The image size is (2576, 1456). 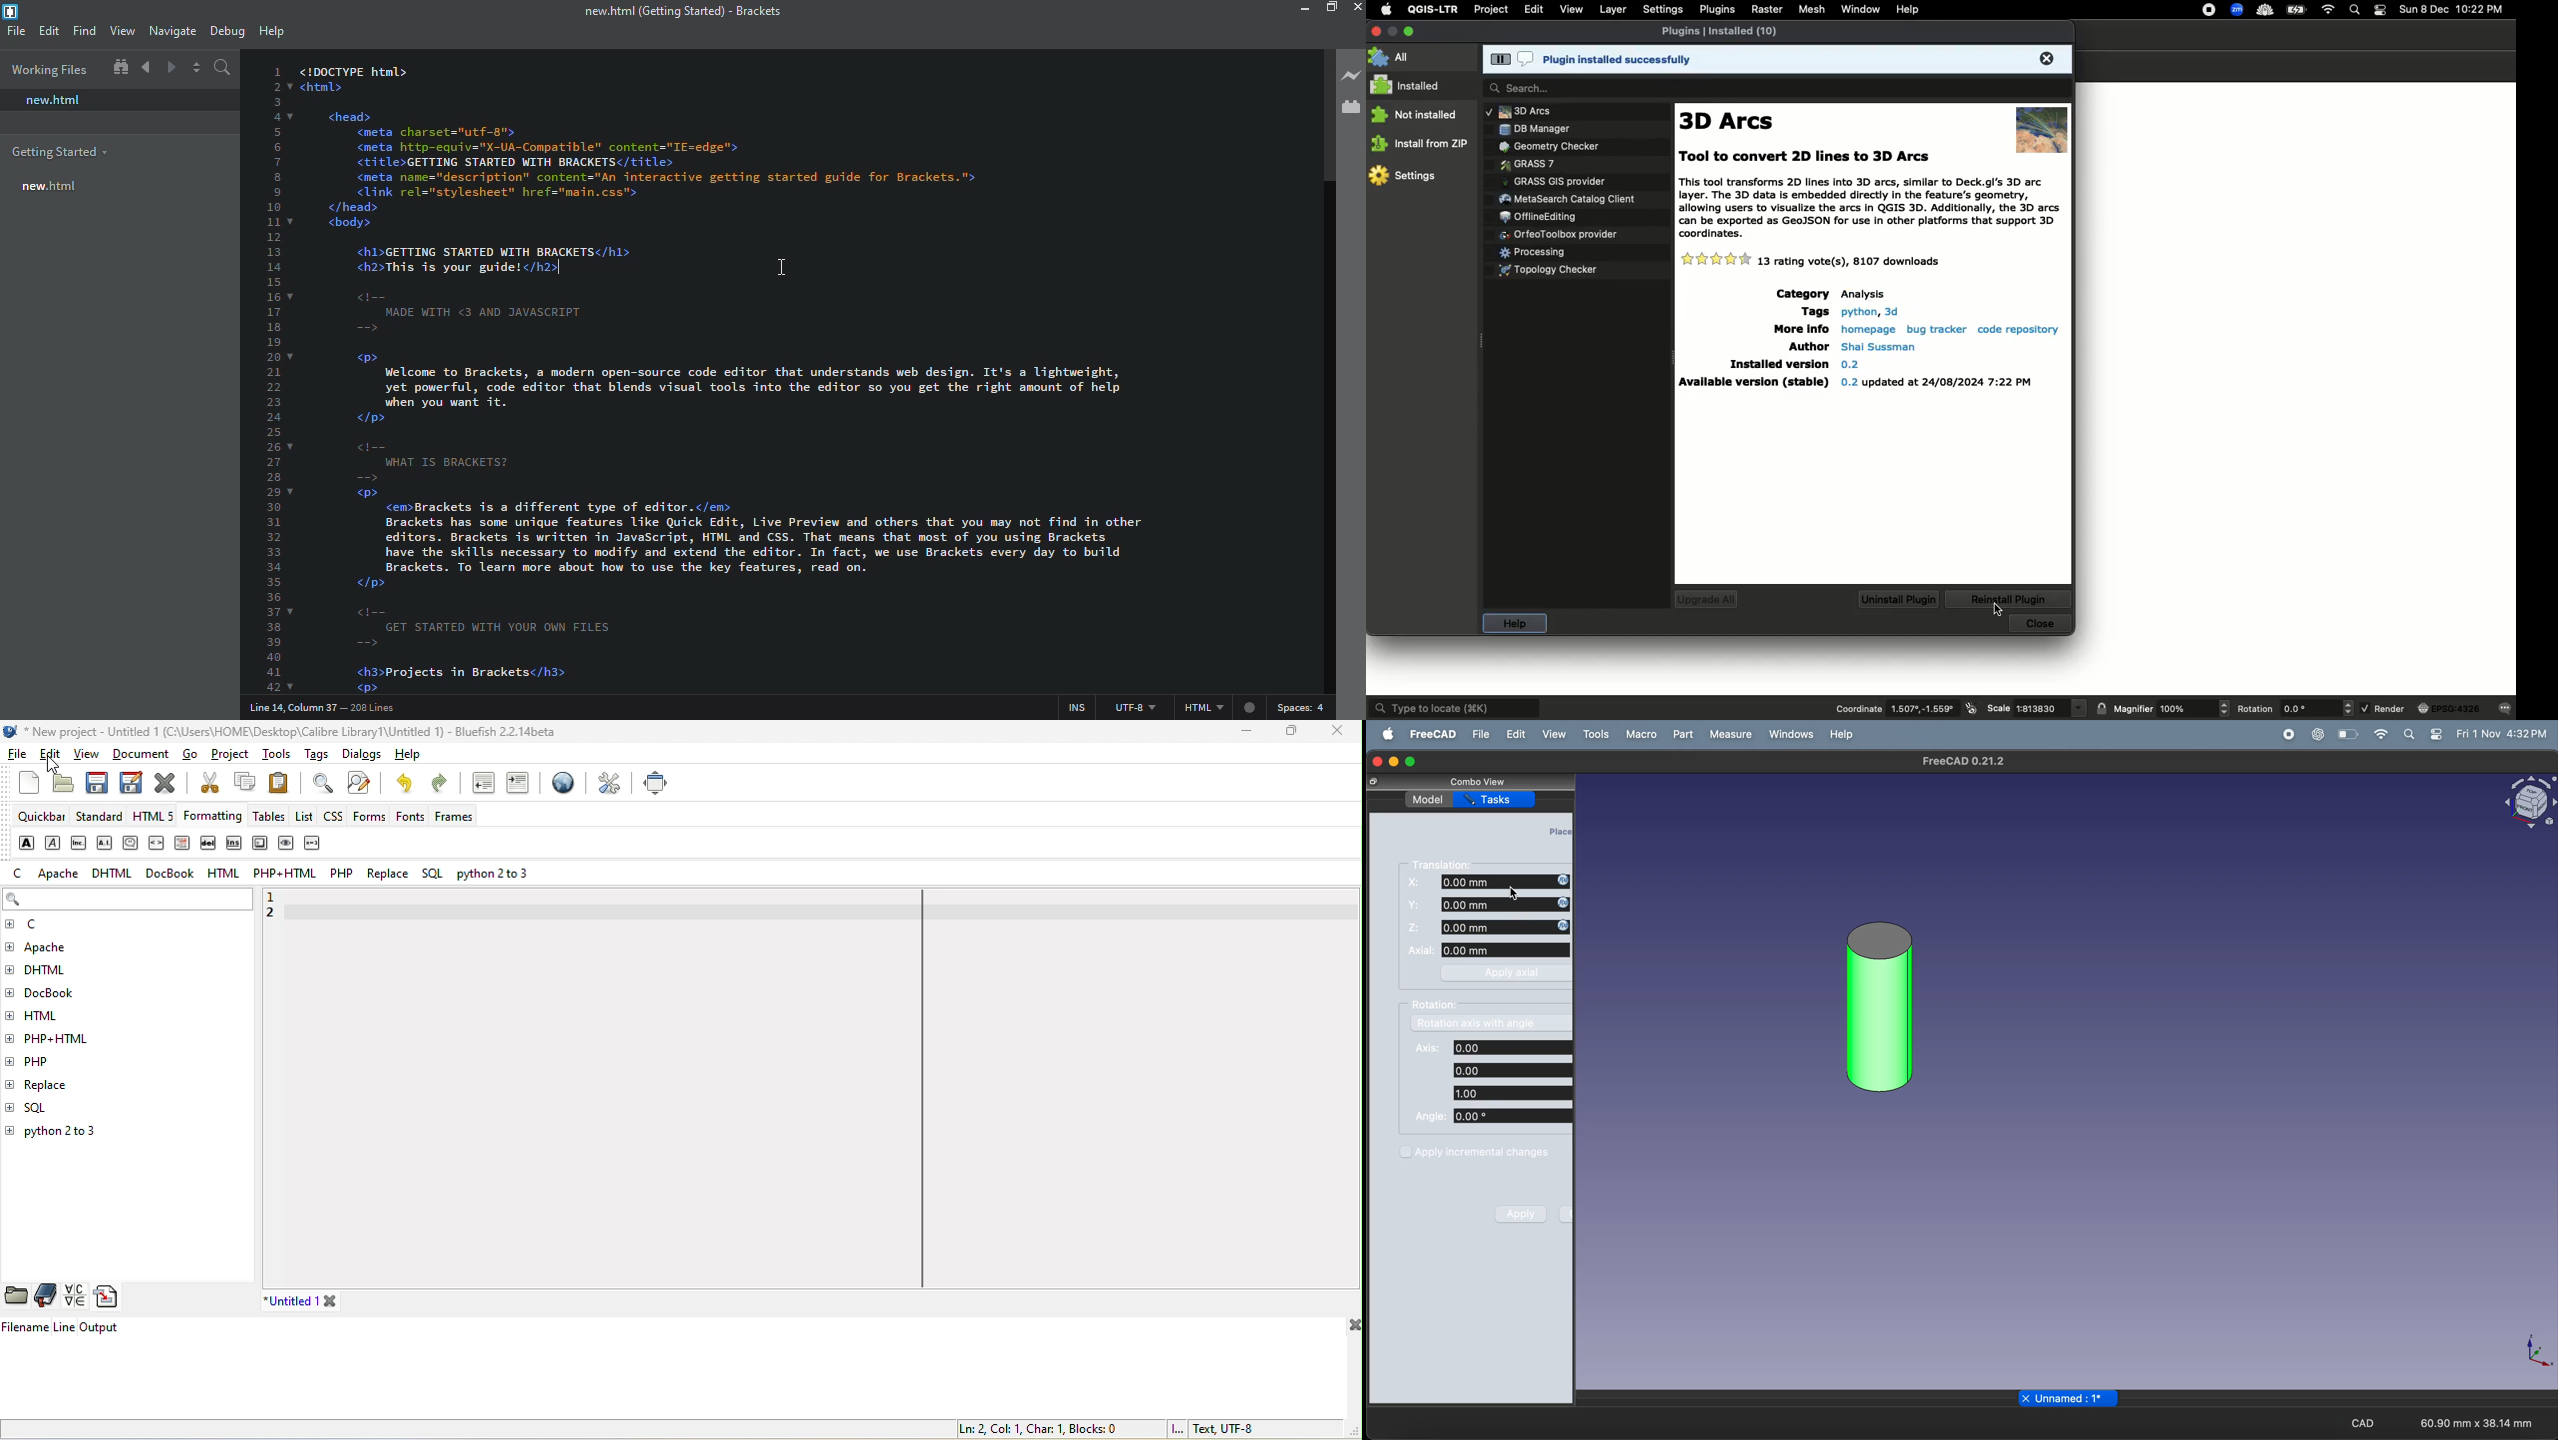 What do you see at coordinates (181, 844) in the screenshot?
I see `definition` at bounding box center [181, 844].